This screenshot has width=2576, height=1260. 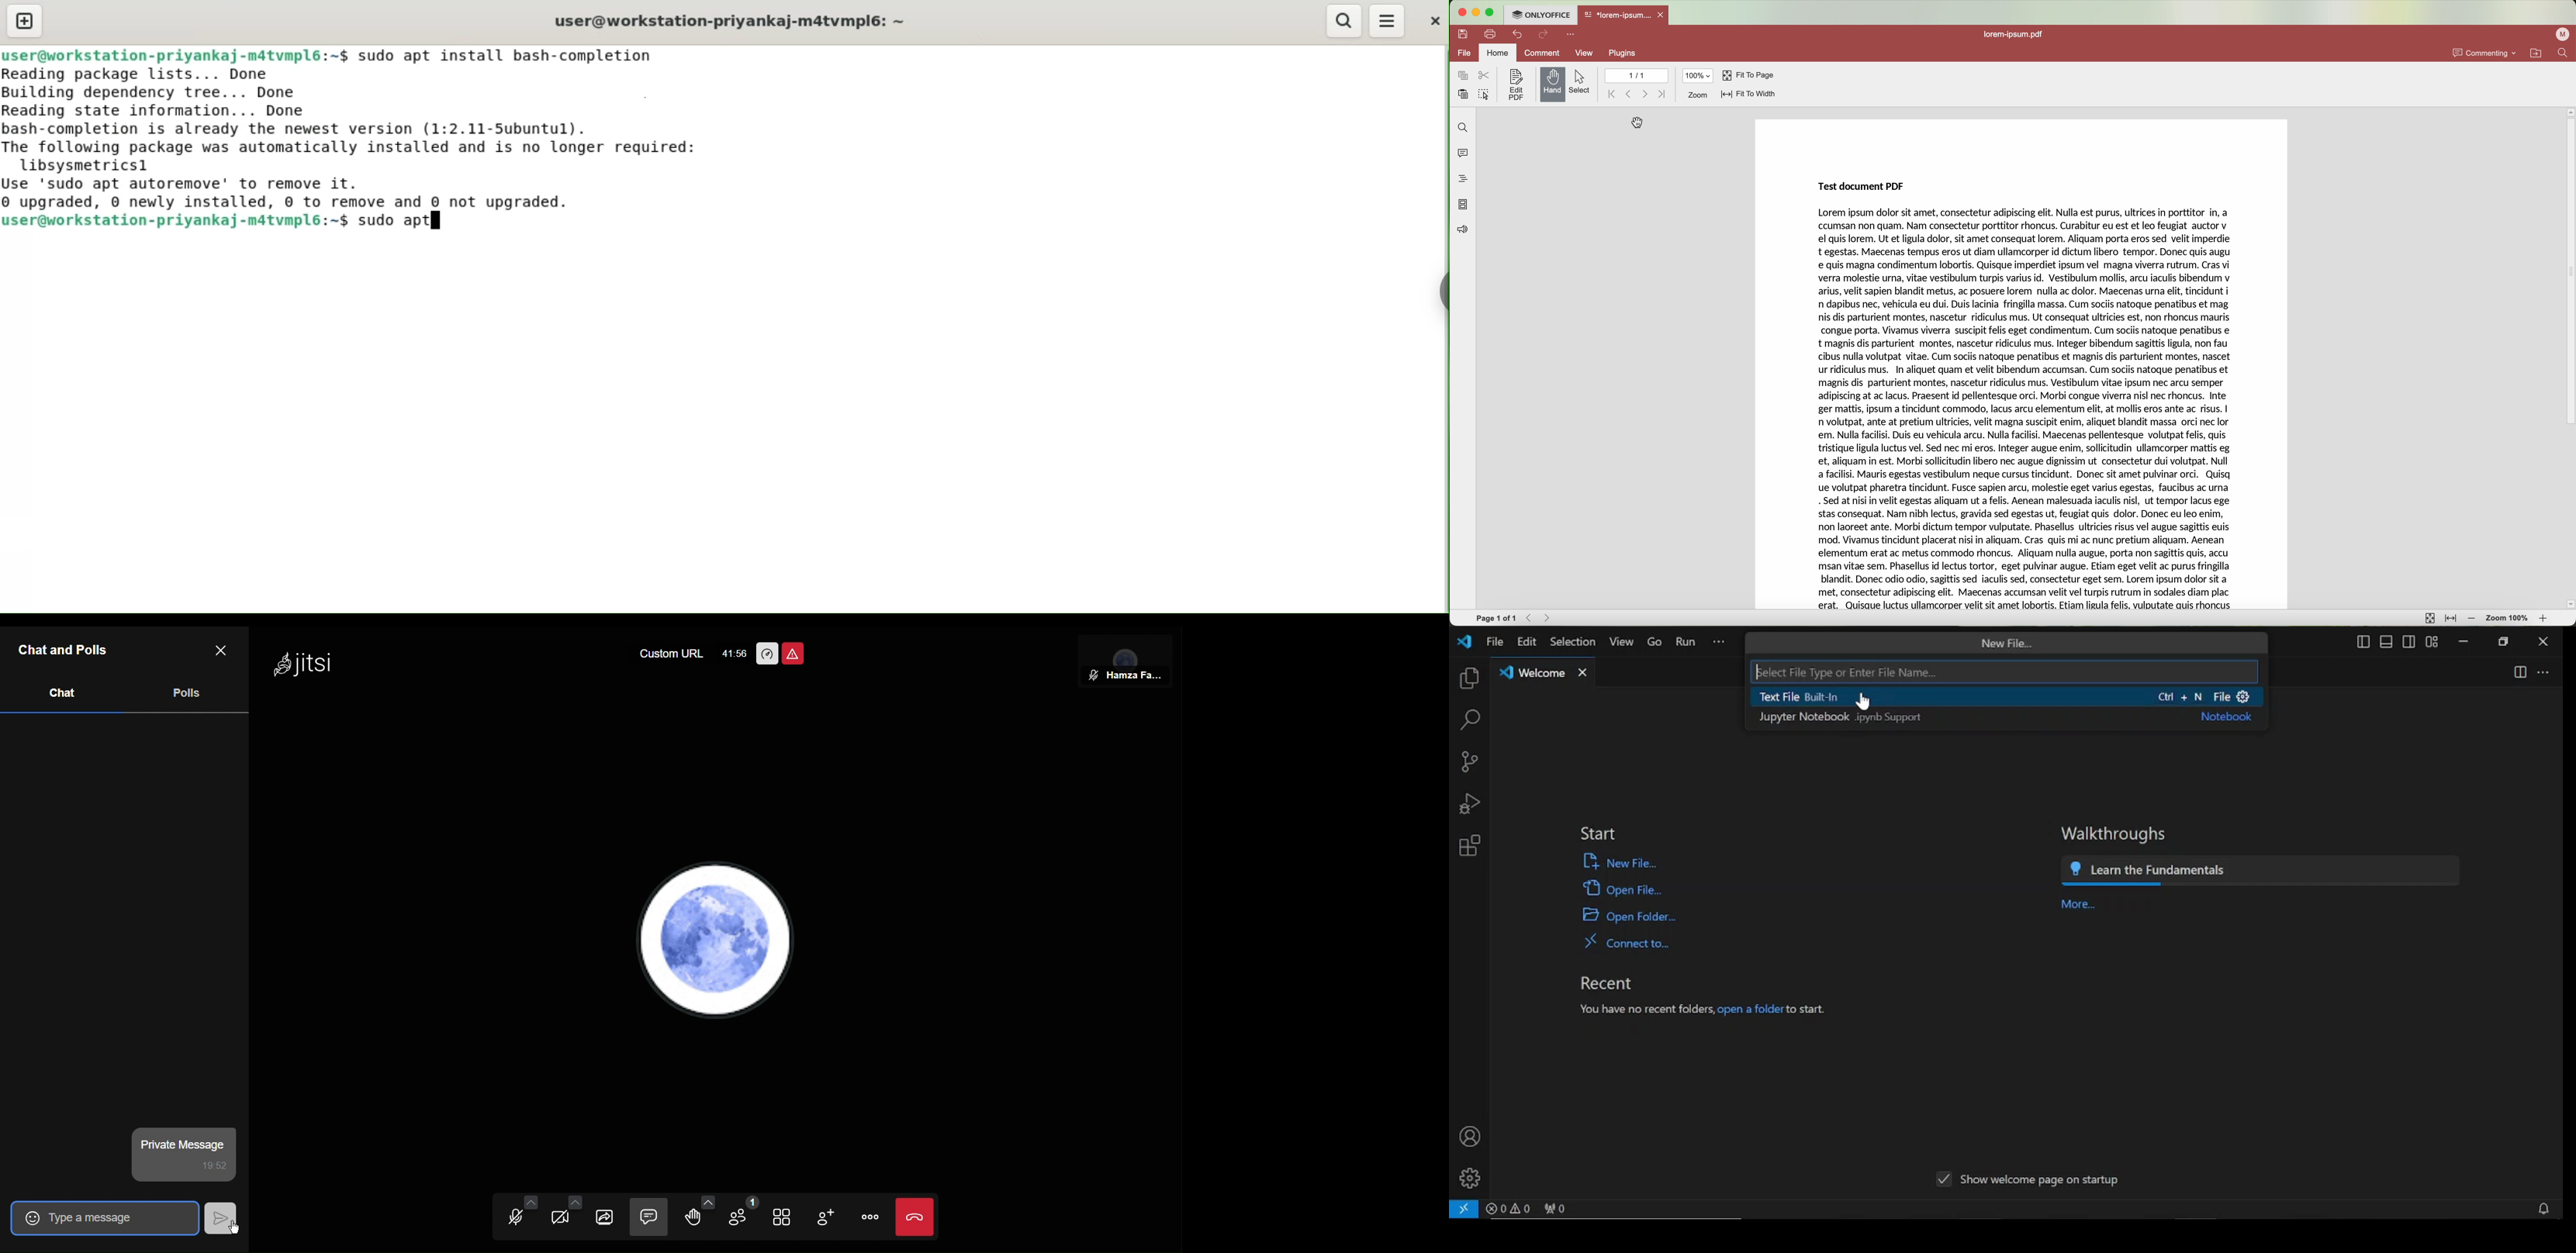 What do you see at coordinates (1618, 14) in the screenshot?
I see `*lorem-ipsum....` at bounding box center [1618, 14].